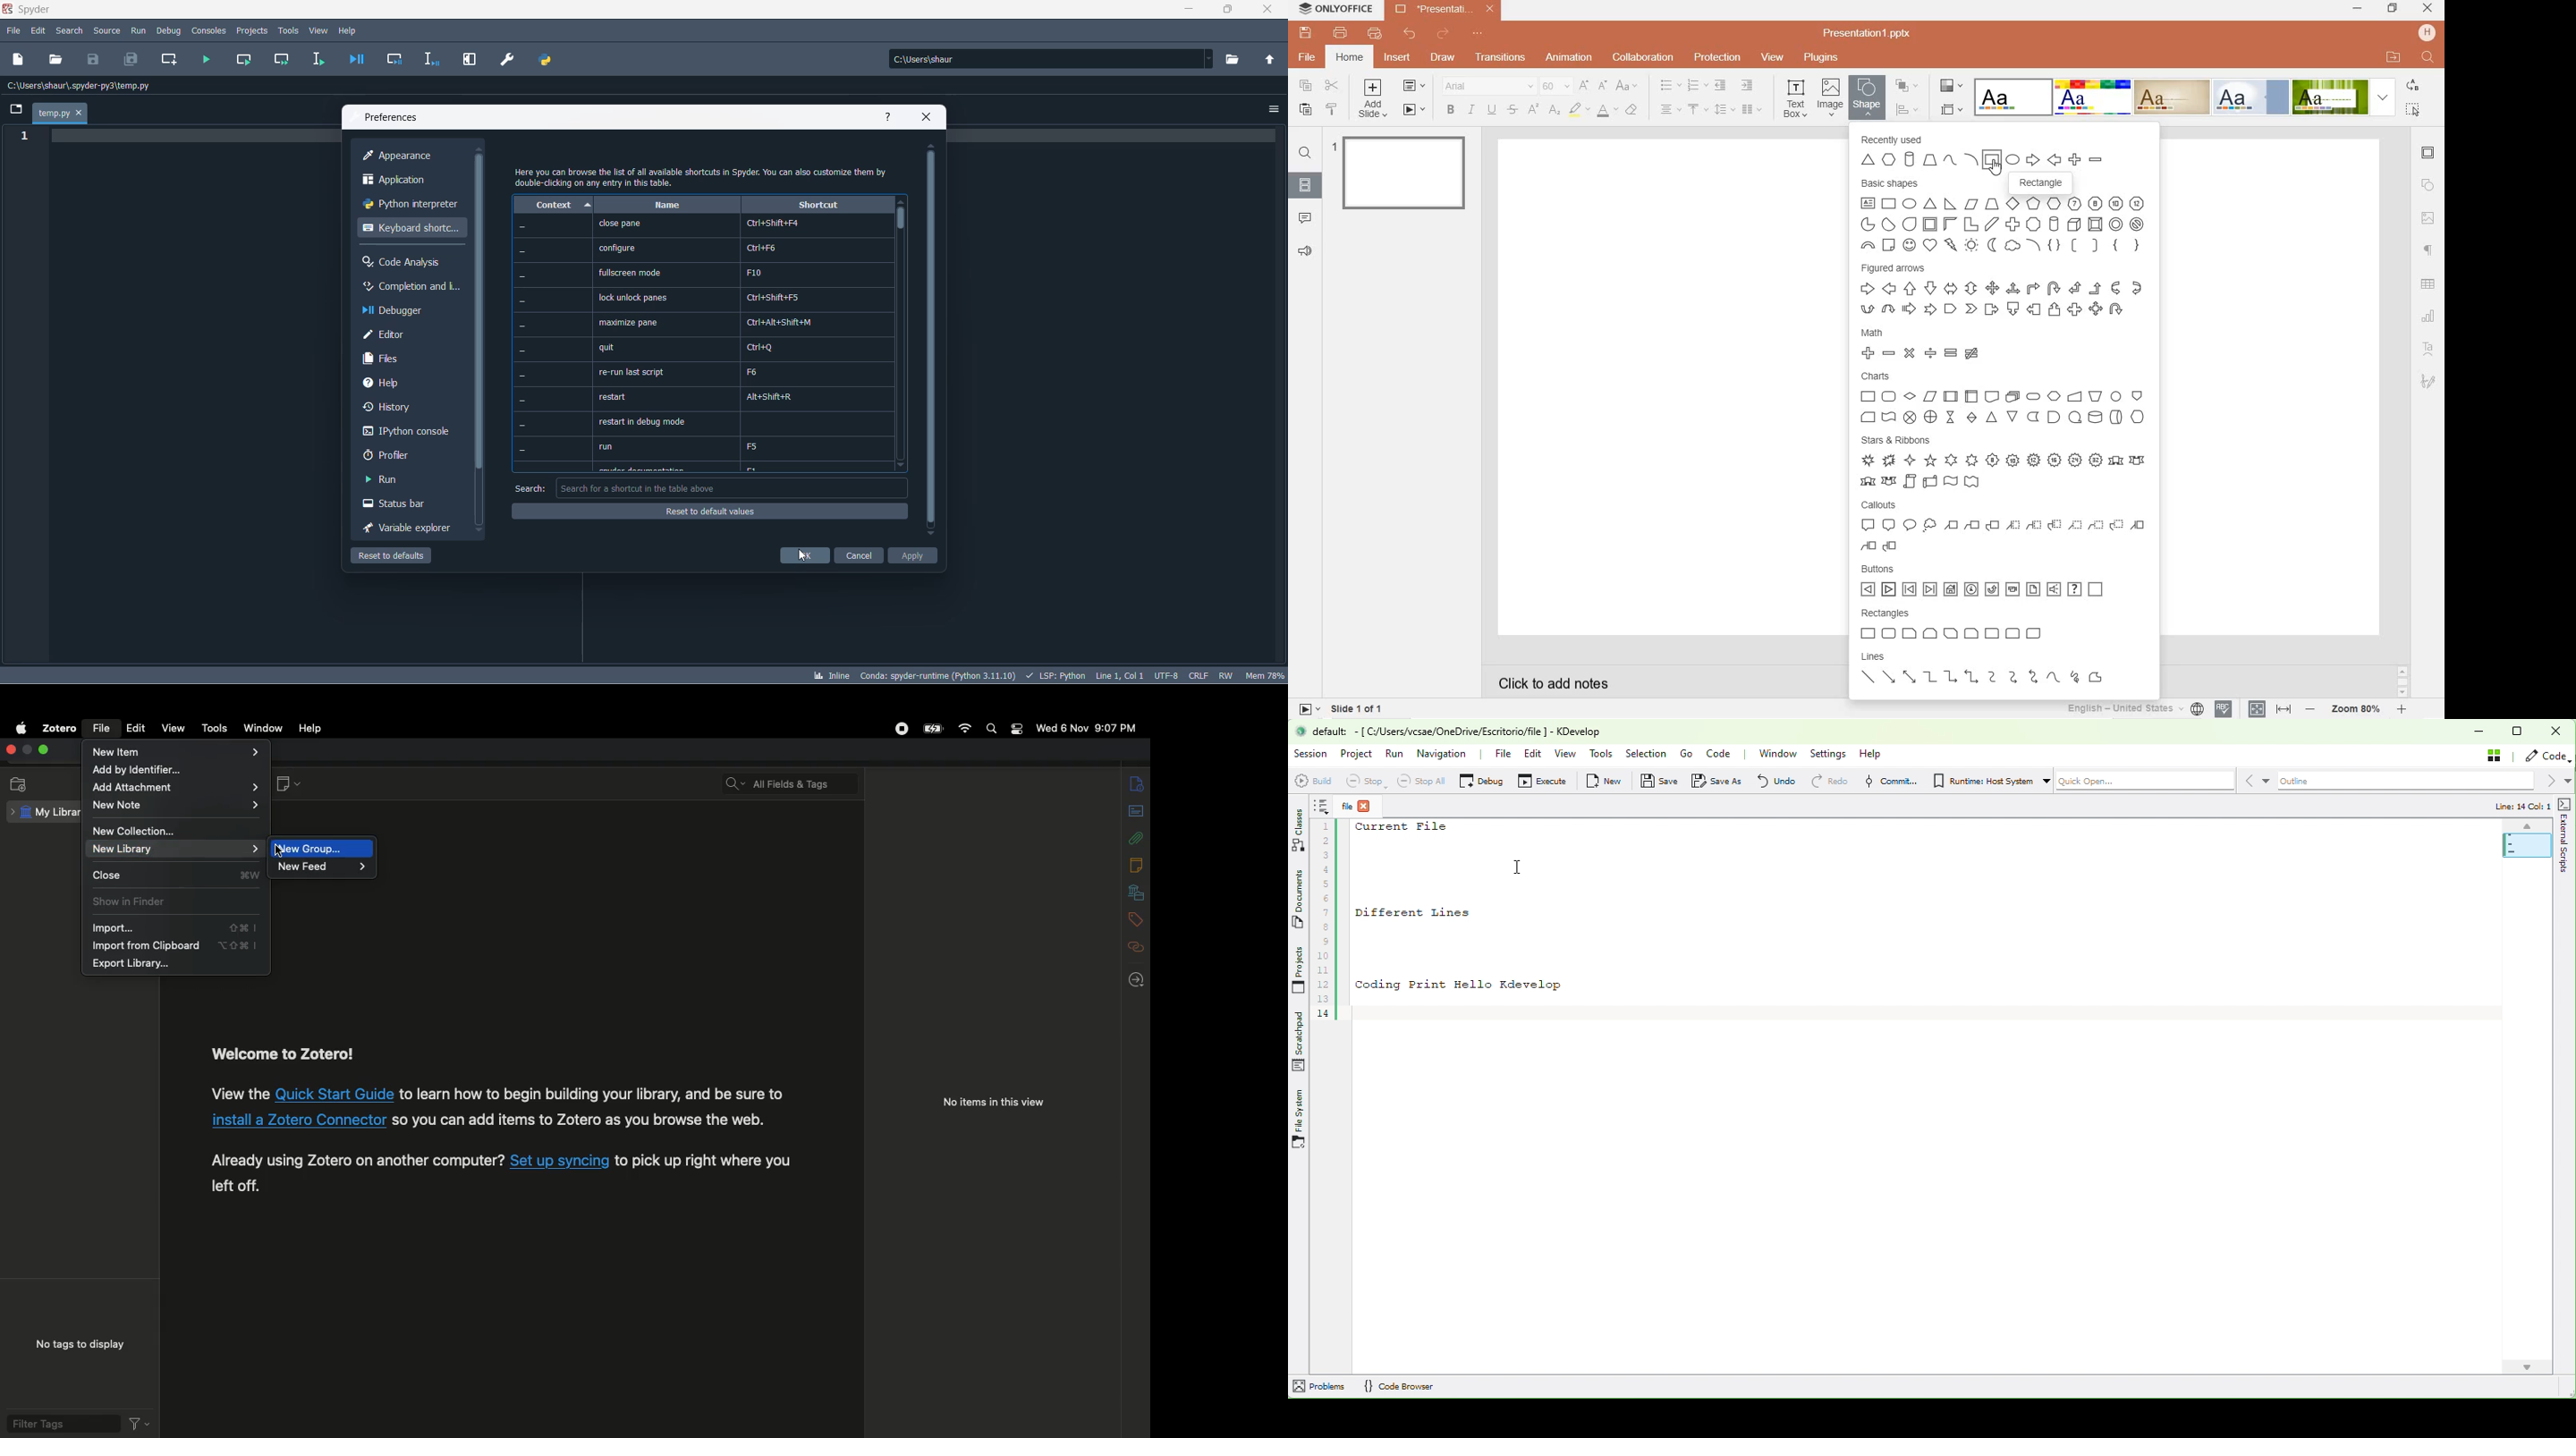 The height and width of the screenshot is (1456, 2576). Describe the element at coordinates (1717, 782) in the screenshot. I see `Save As` at that location.